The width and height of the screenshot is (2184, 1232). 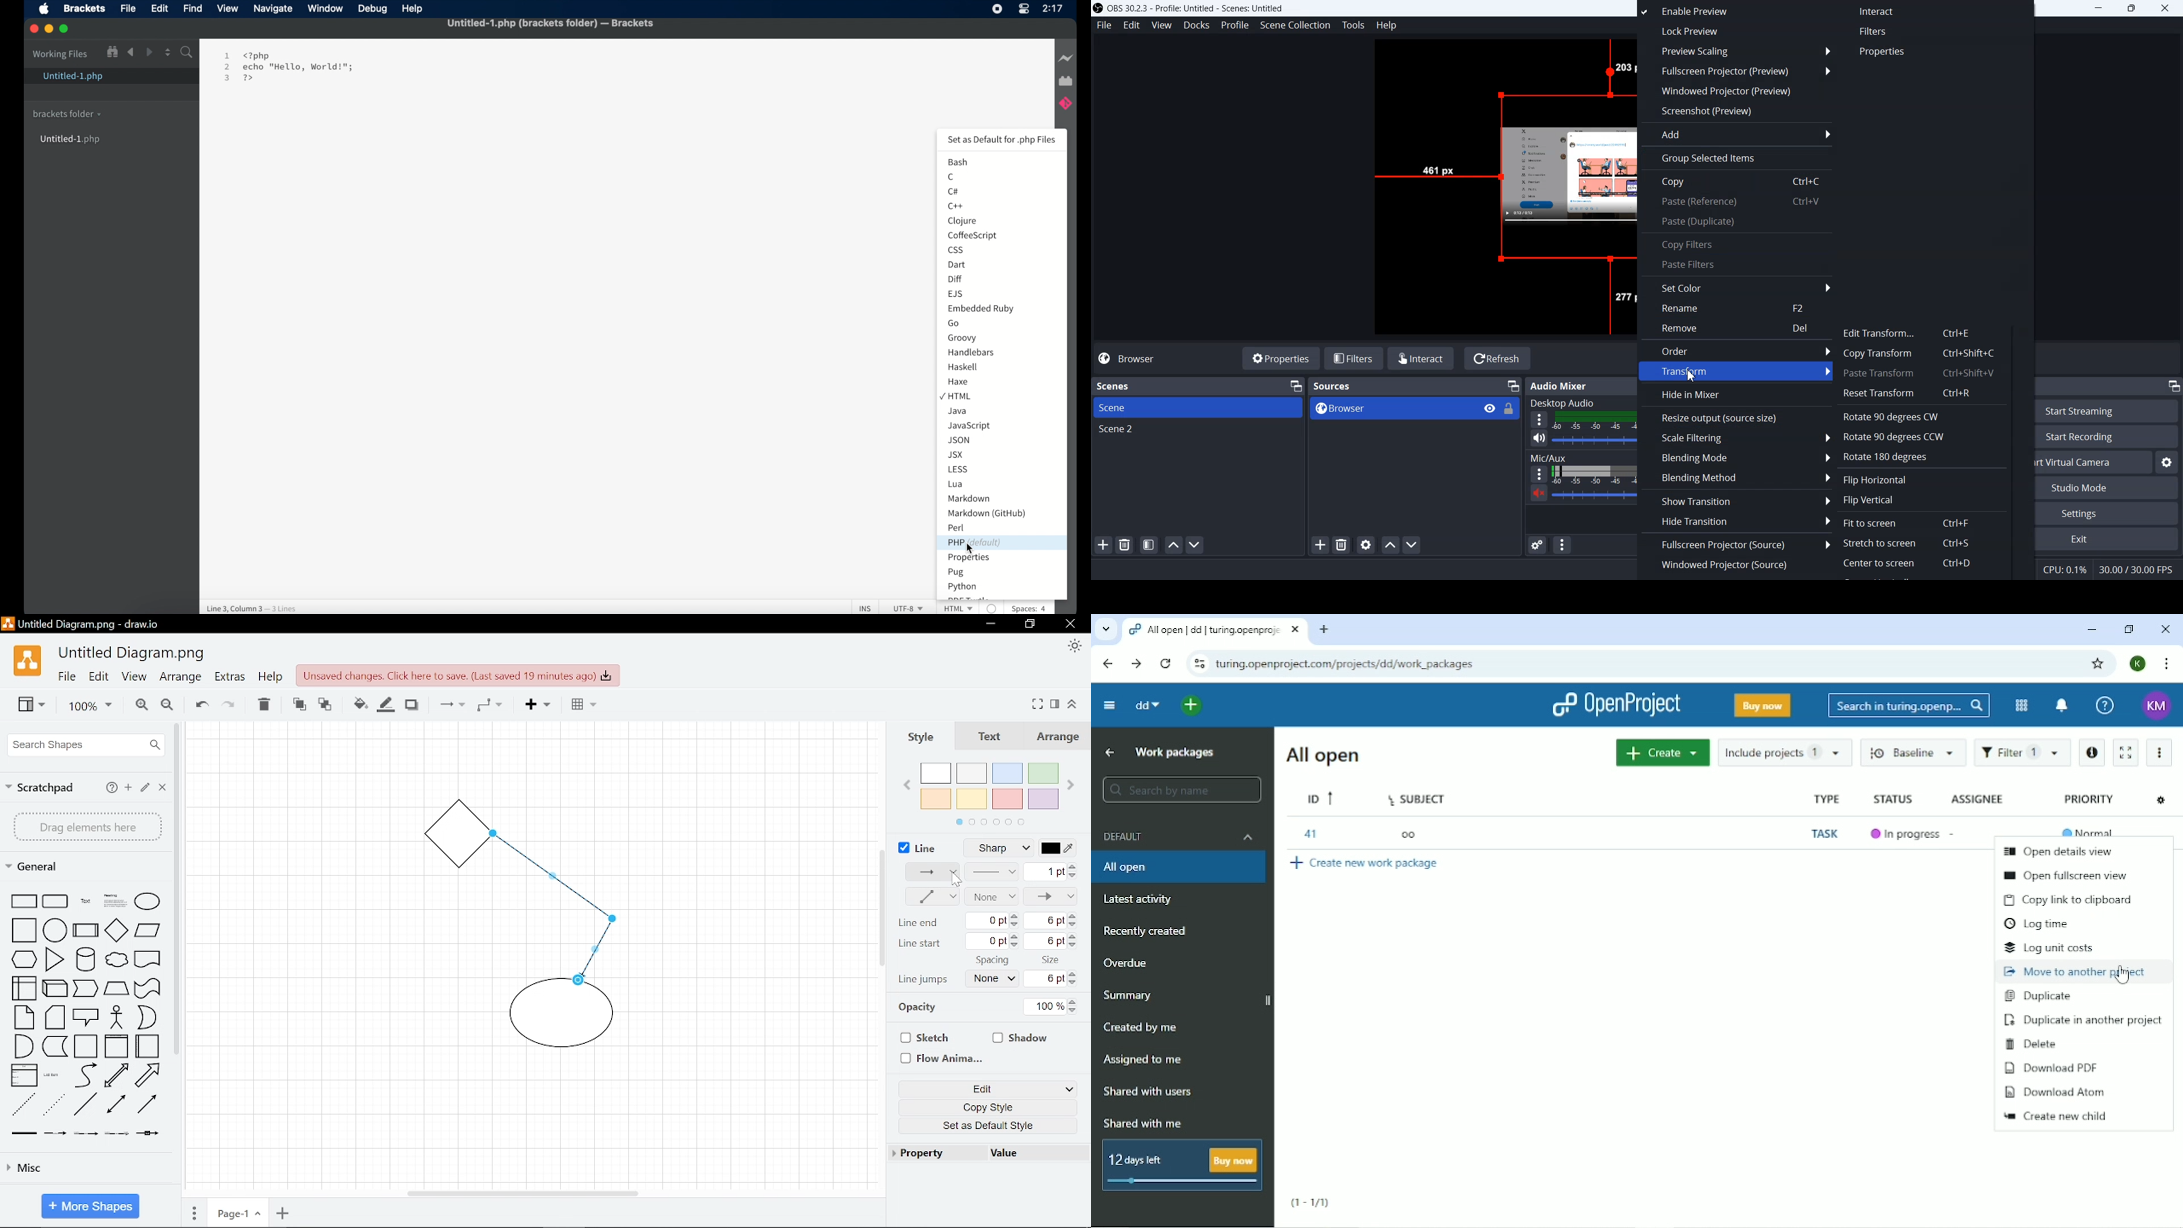 I want to click on shape, so click(x=23, y=1104).